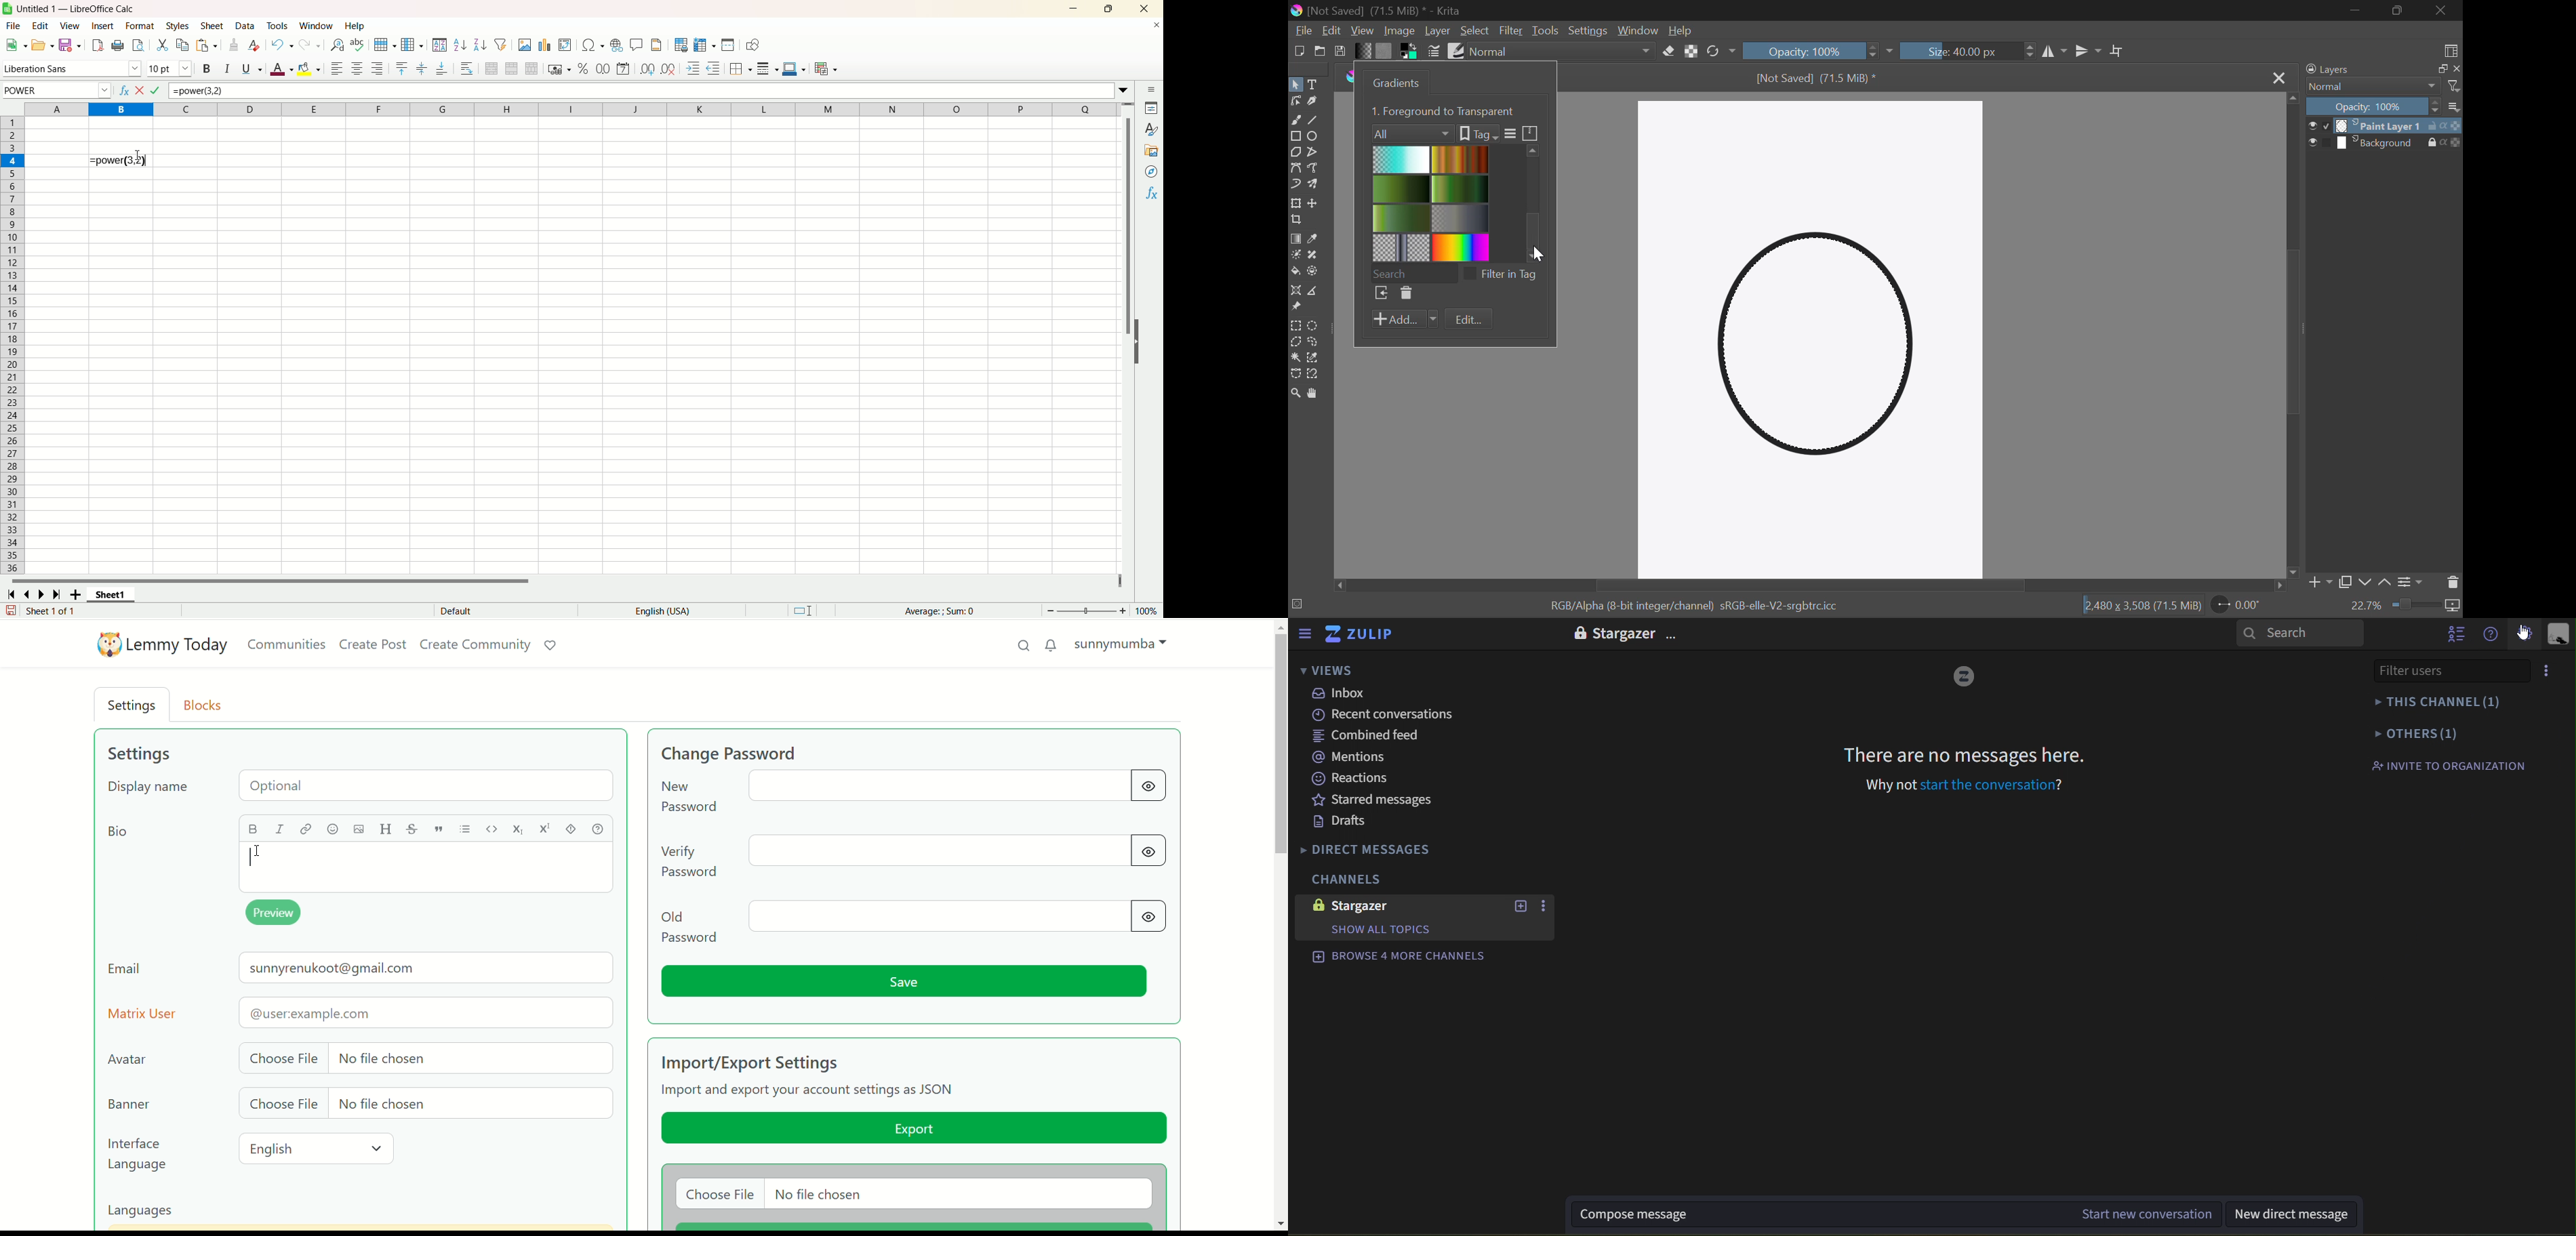 Image resolution: width=2576 pixels, height=1260 pixels. Describe the element at coordinates (558, 70) in the screenshot. I see `format as currency` at that location.